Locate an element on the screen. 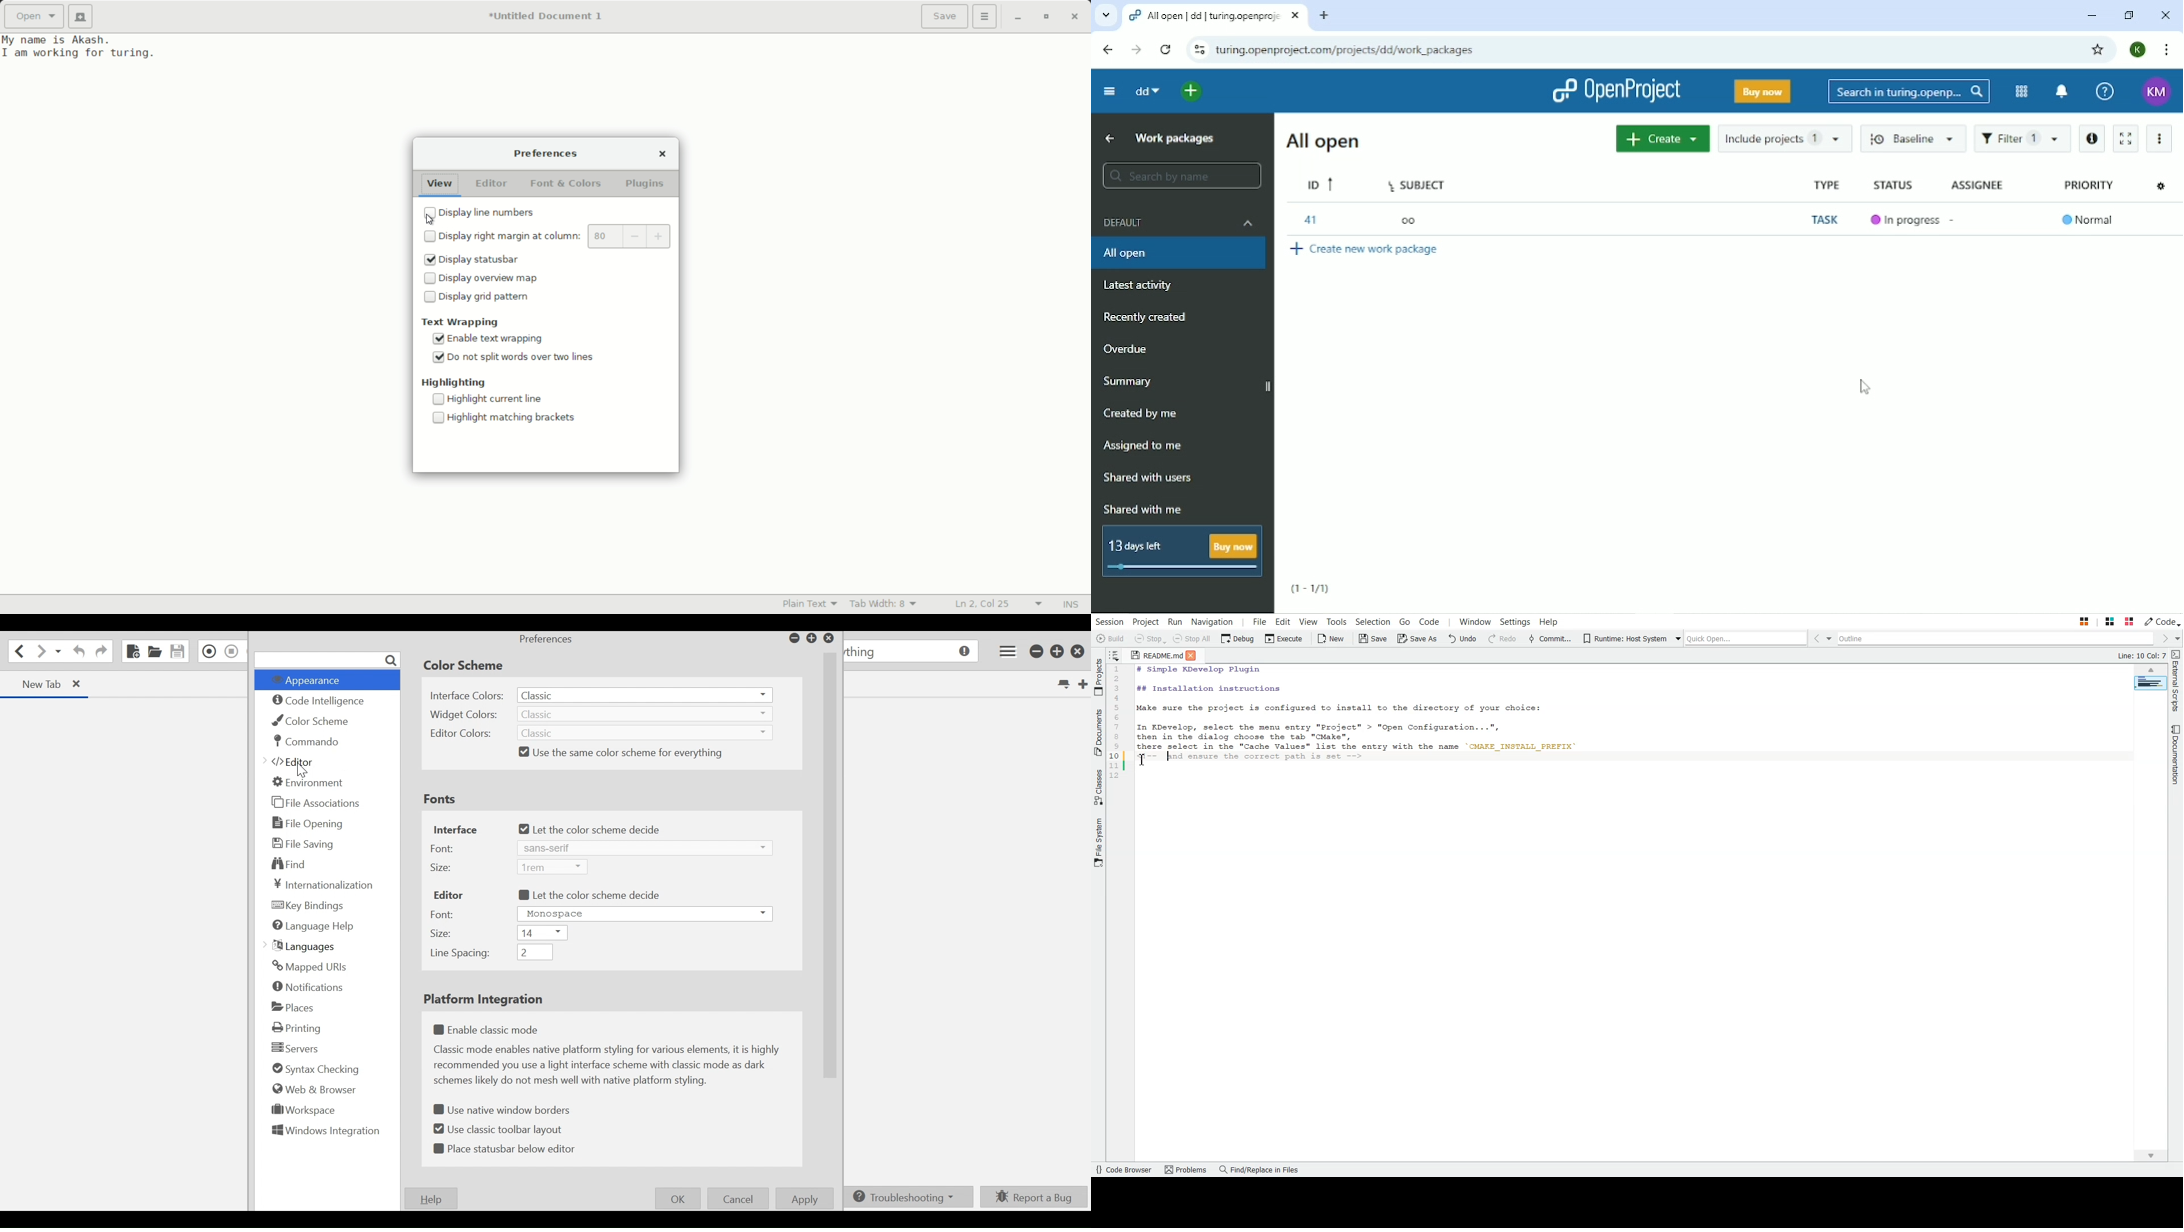  maximize or restore is located at coordinates (1047, 18).